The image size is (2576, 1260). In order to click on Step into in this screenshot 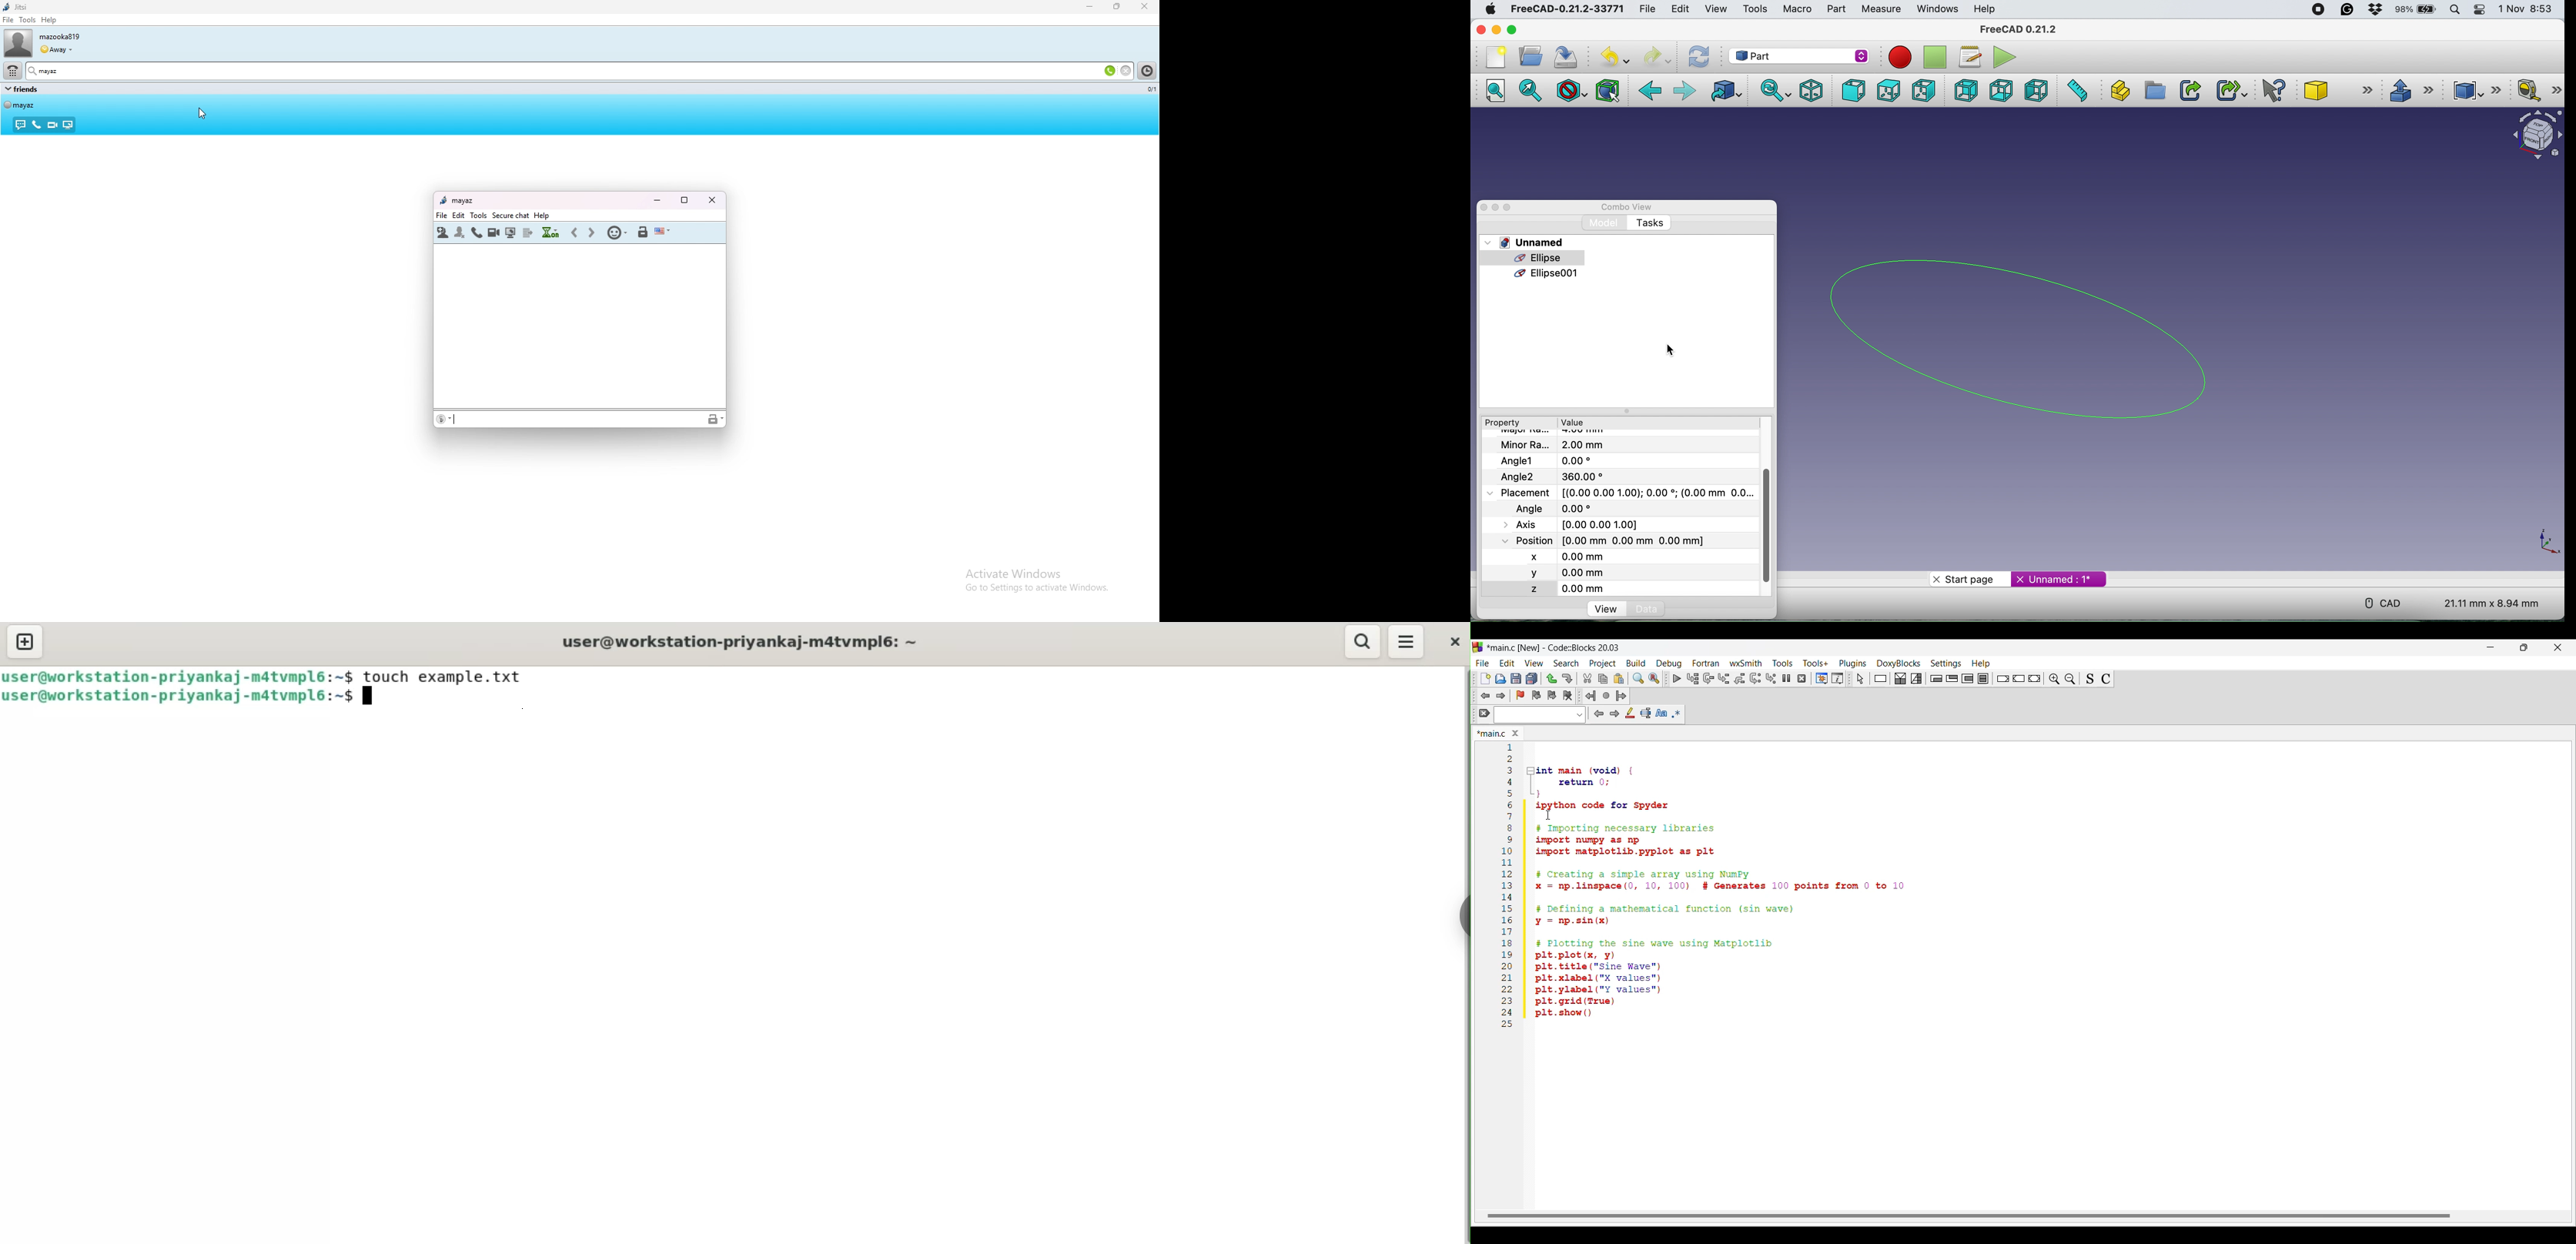, I will do `click(1724, 678)`.